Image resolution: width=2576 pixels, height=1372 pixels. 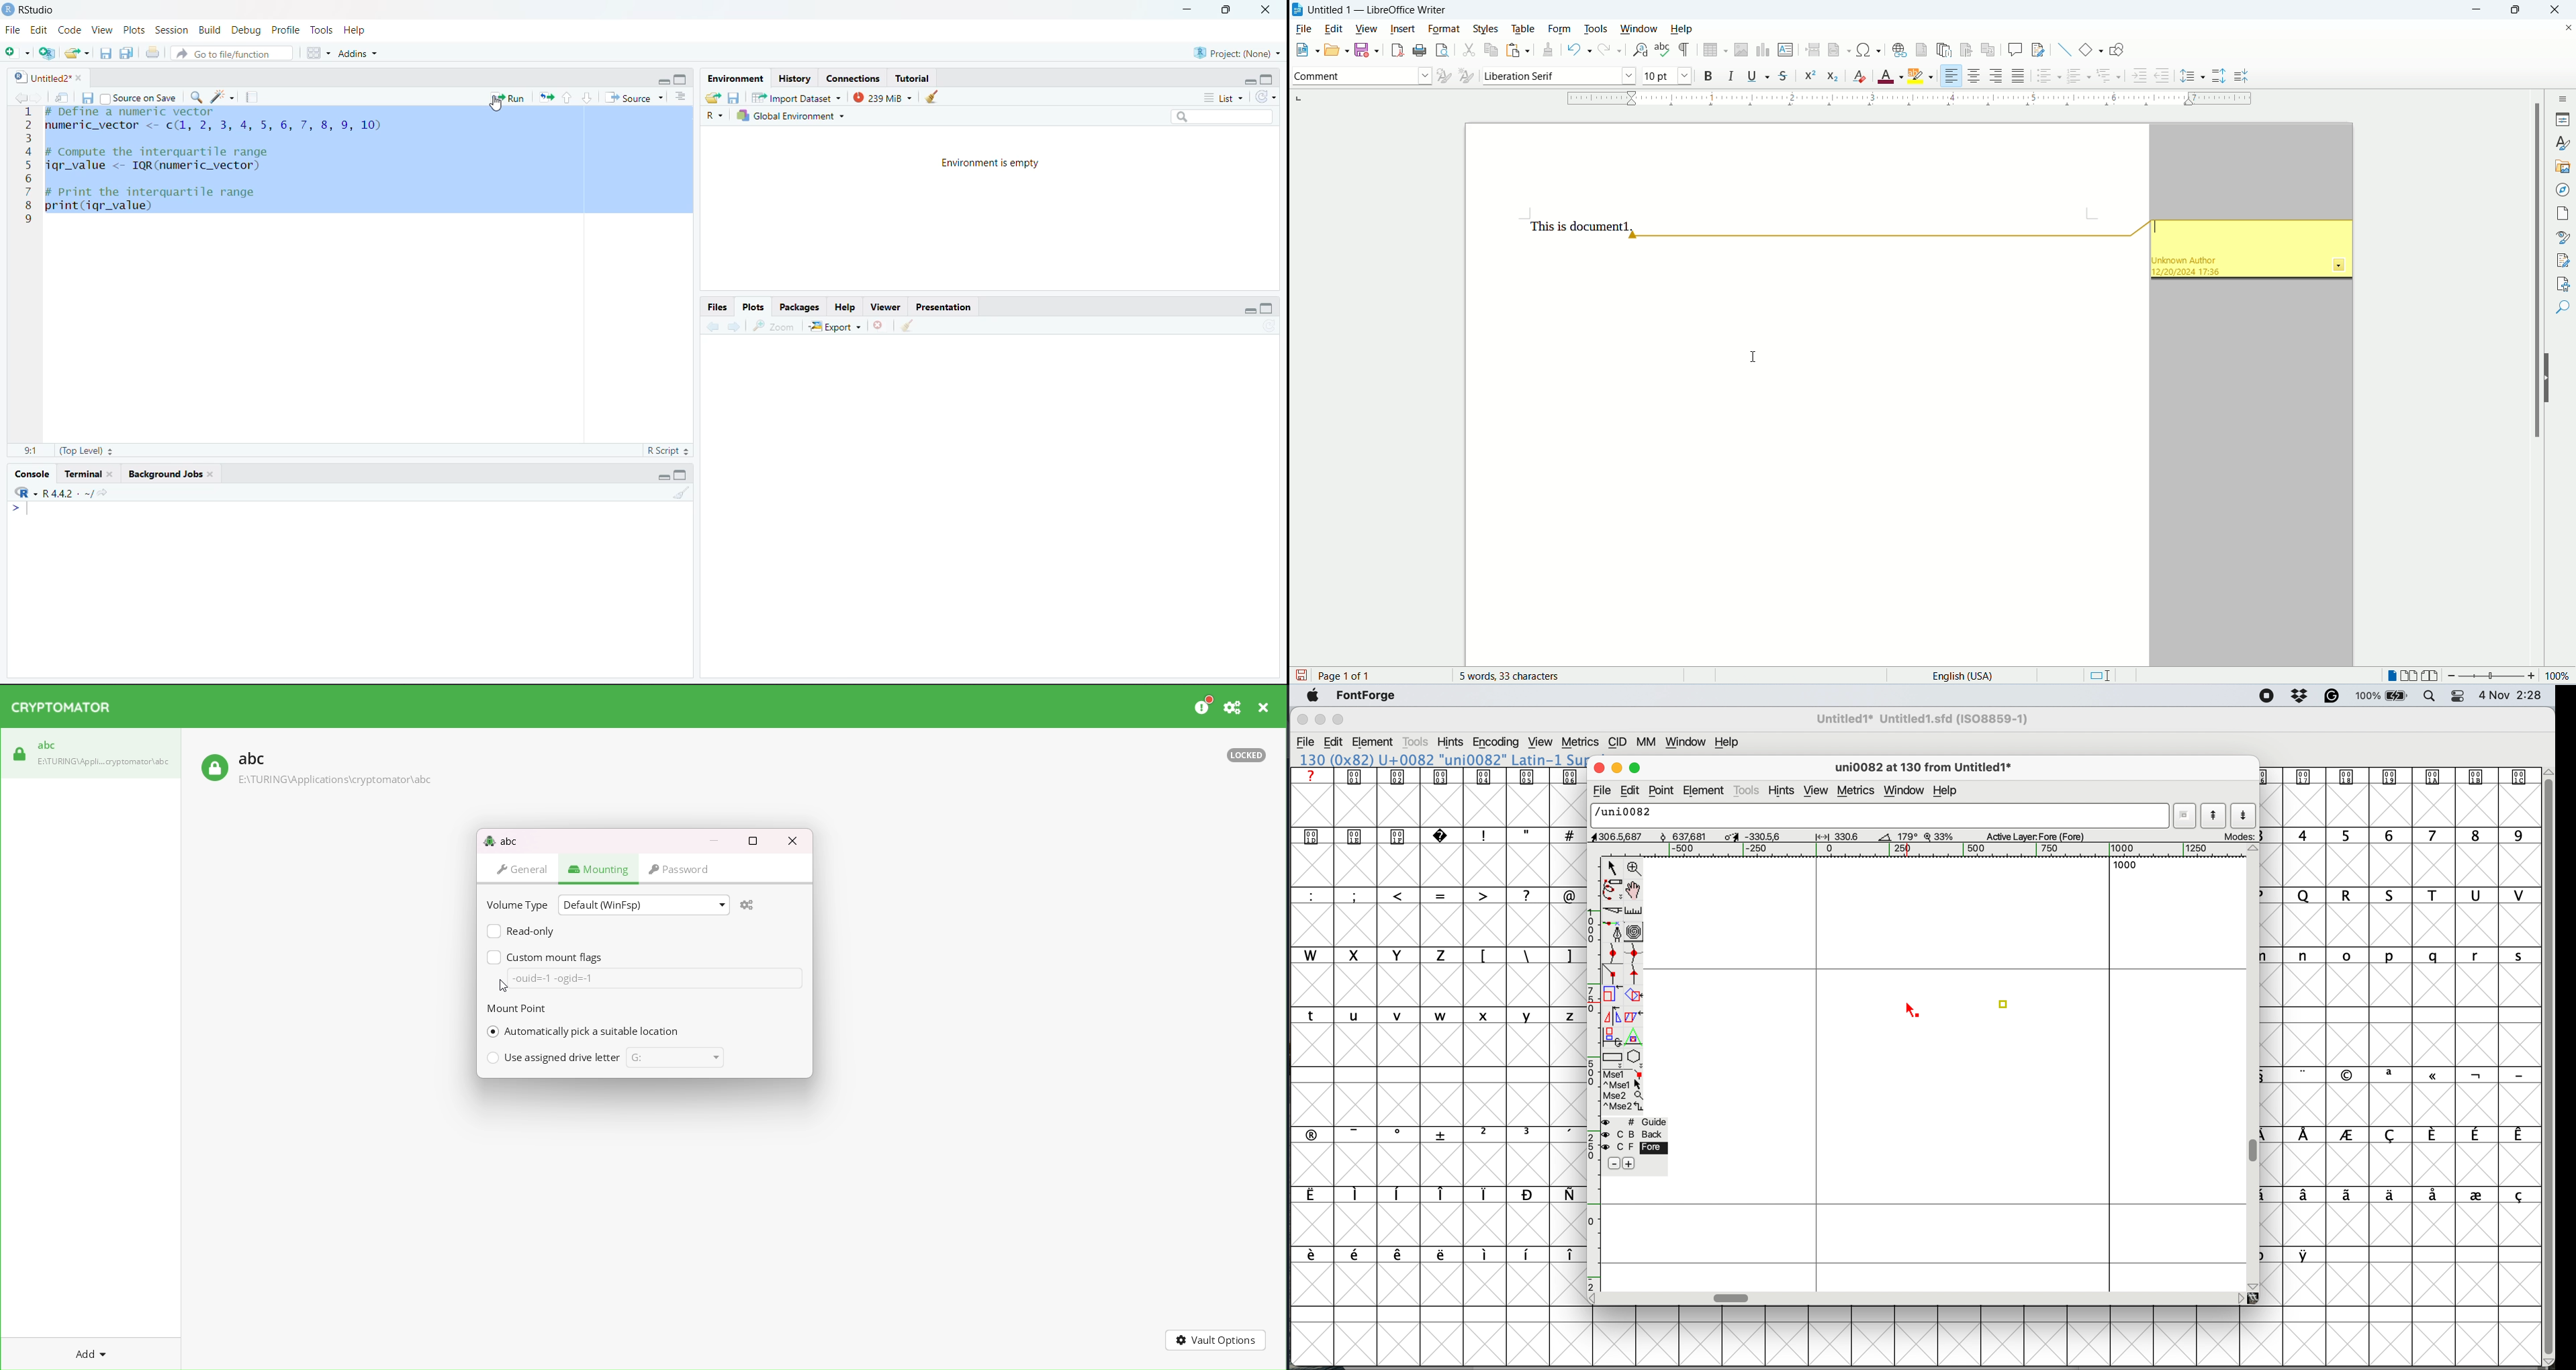 What do you see at coordinates (1782, 792) in the screenshot?
I see `hints` at bounding box center [1782, 792].